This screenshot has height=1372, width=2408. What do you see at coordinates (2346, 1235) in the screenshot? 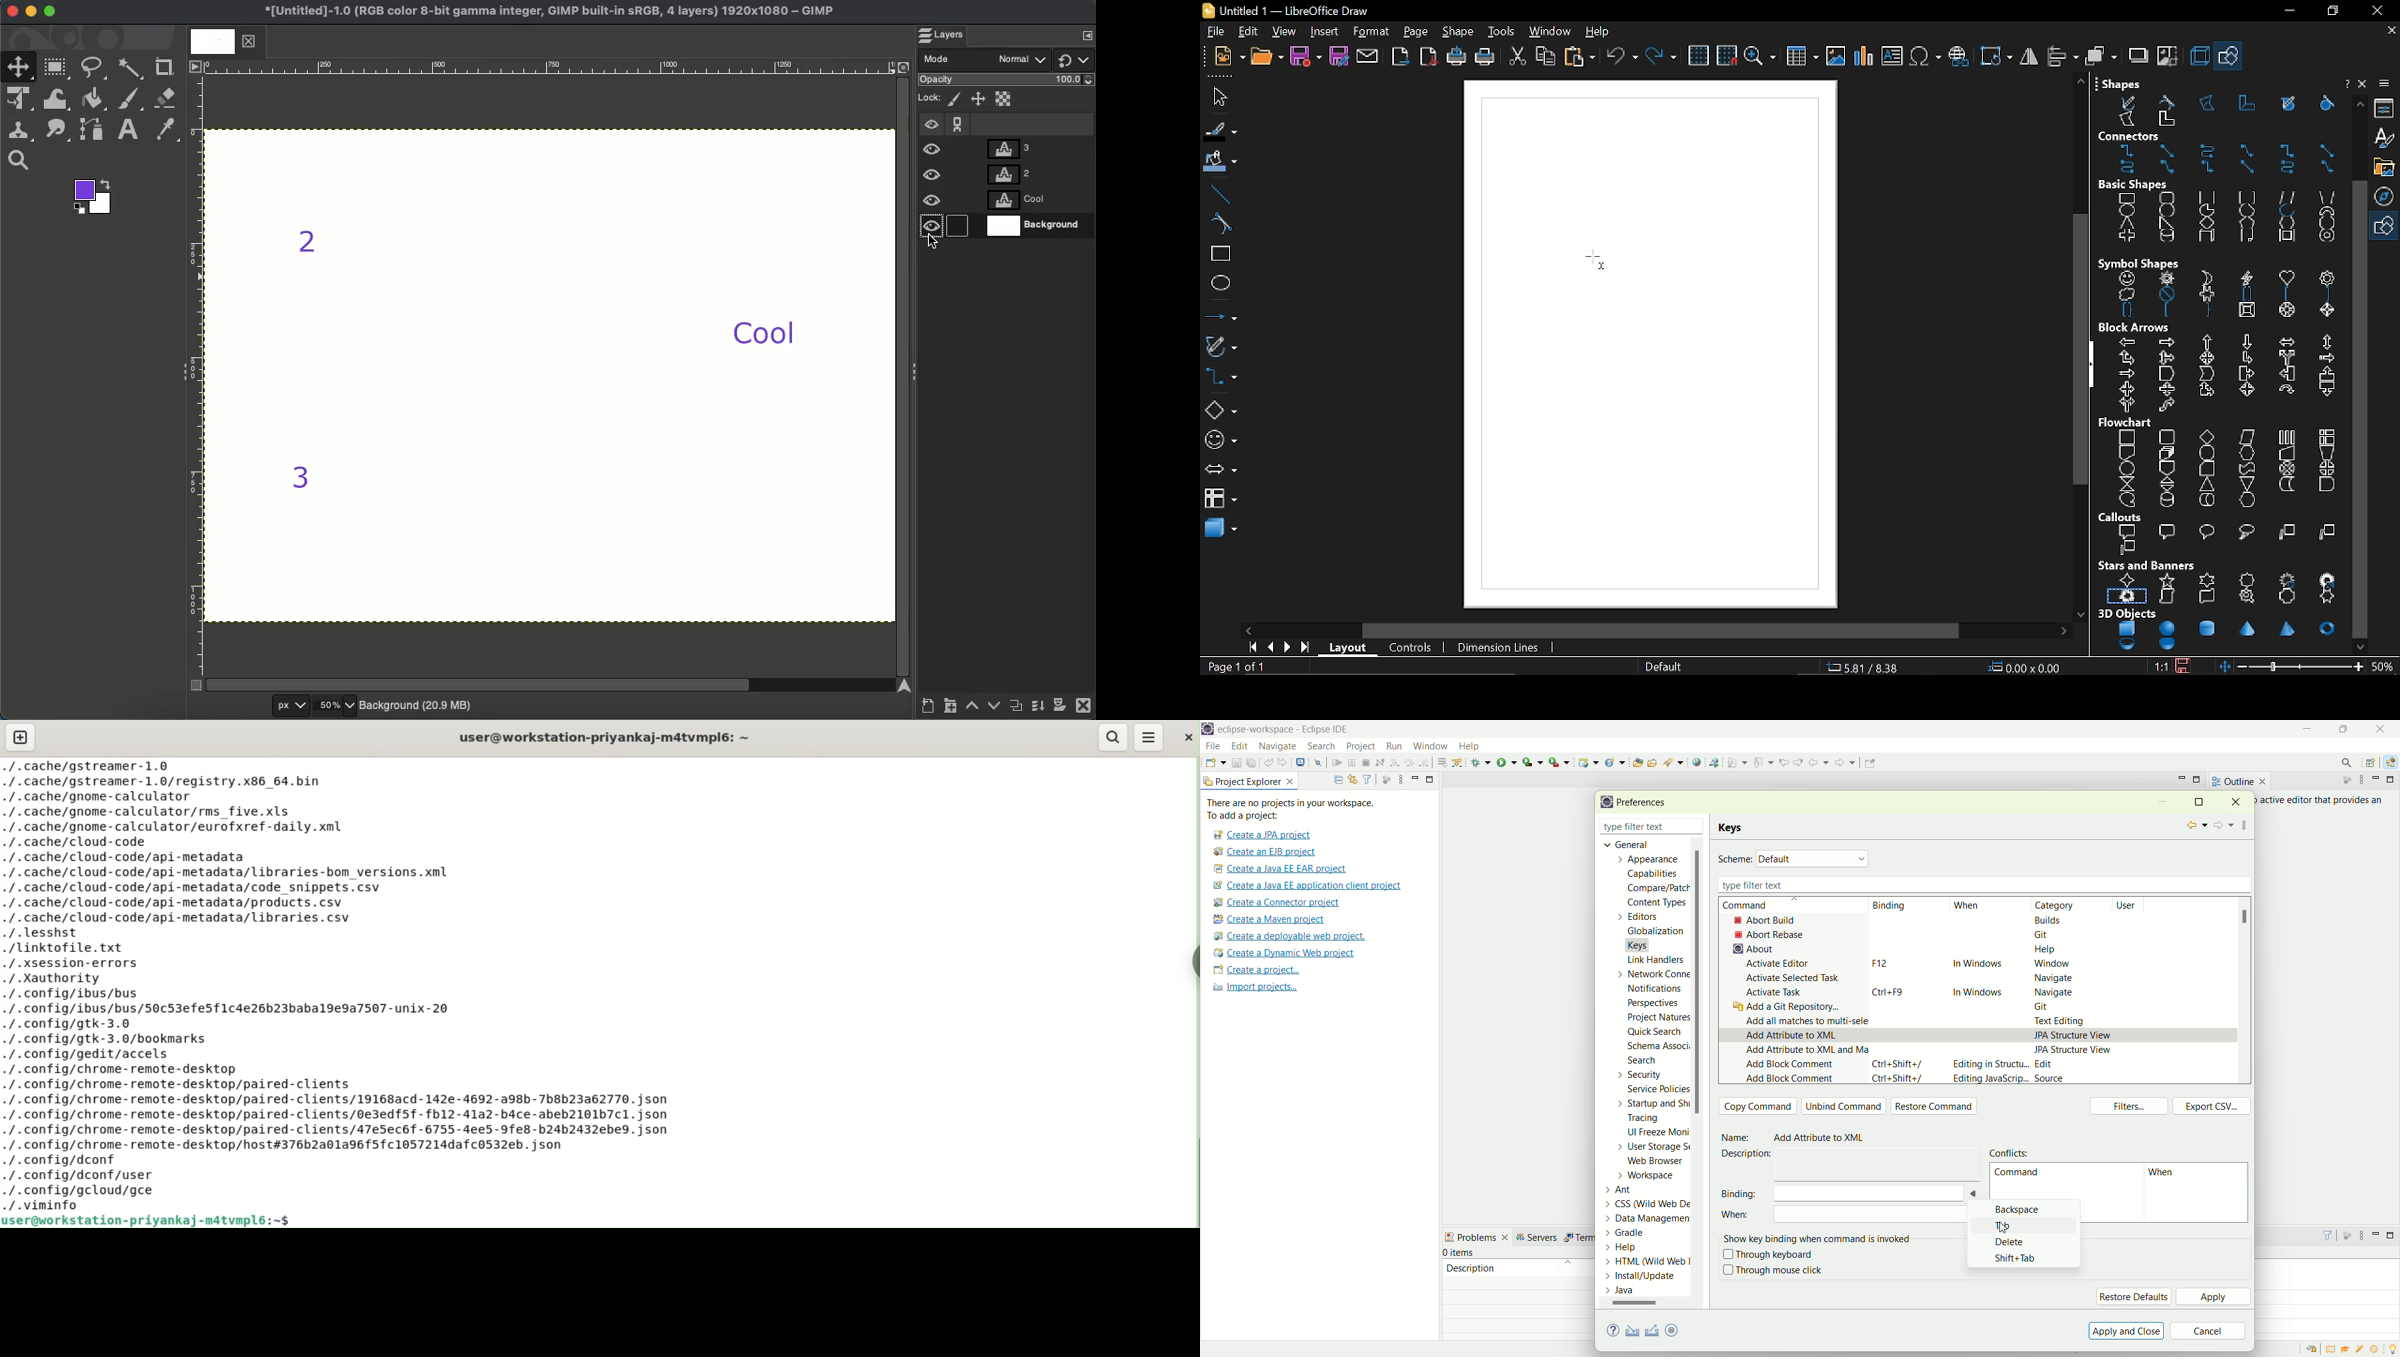
I see `focus on active task` at bounding box center [2346, 1235].